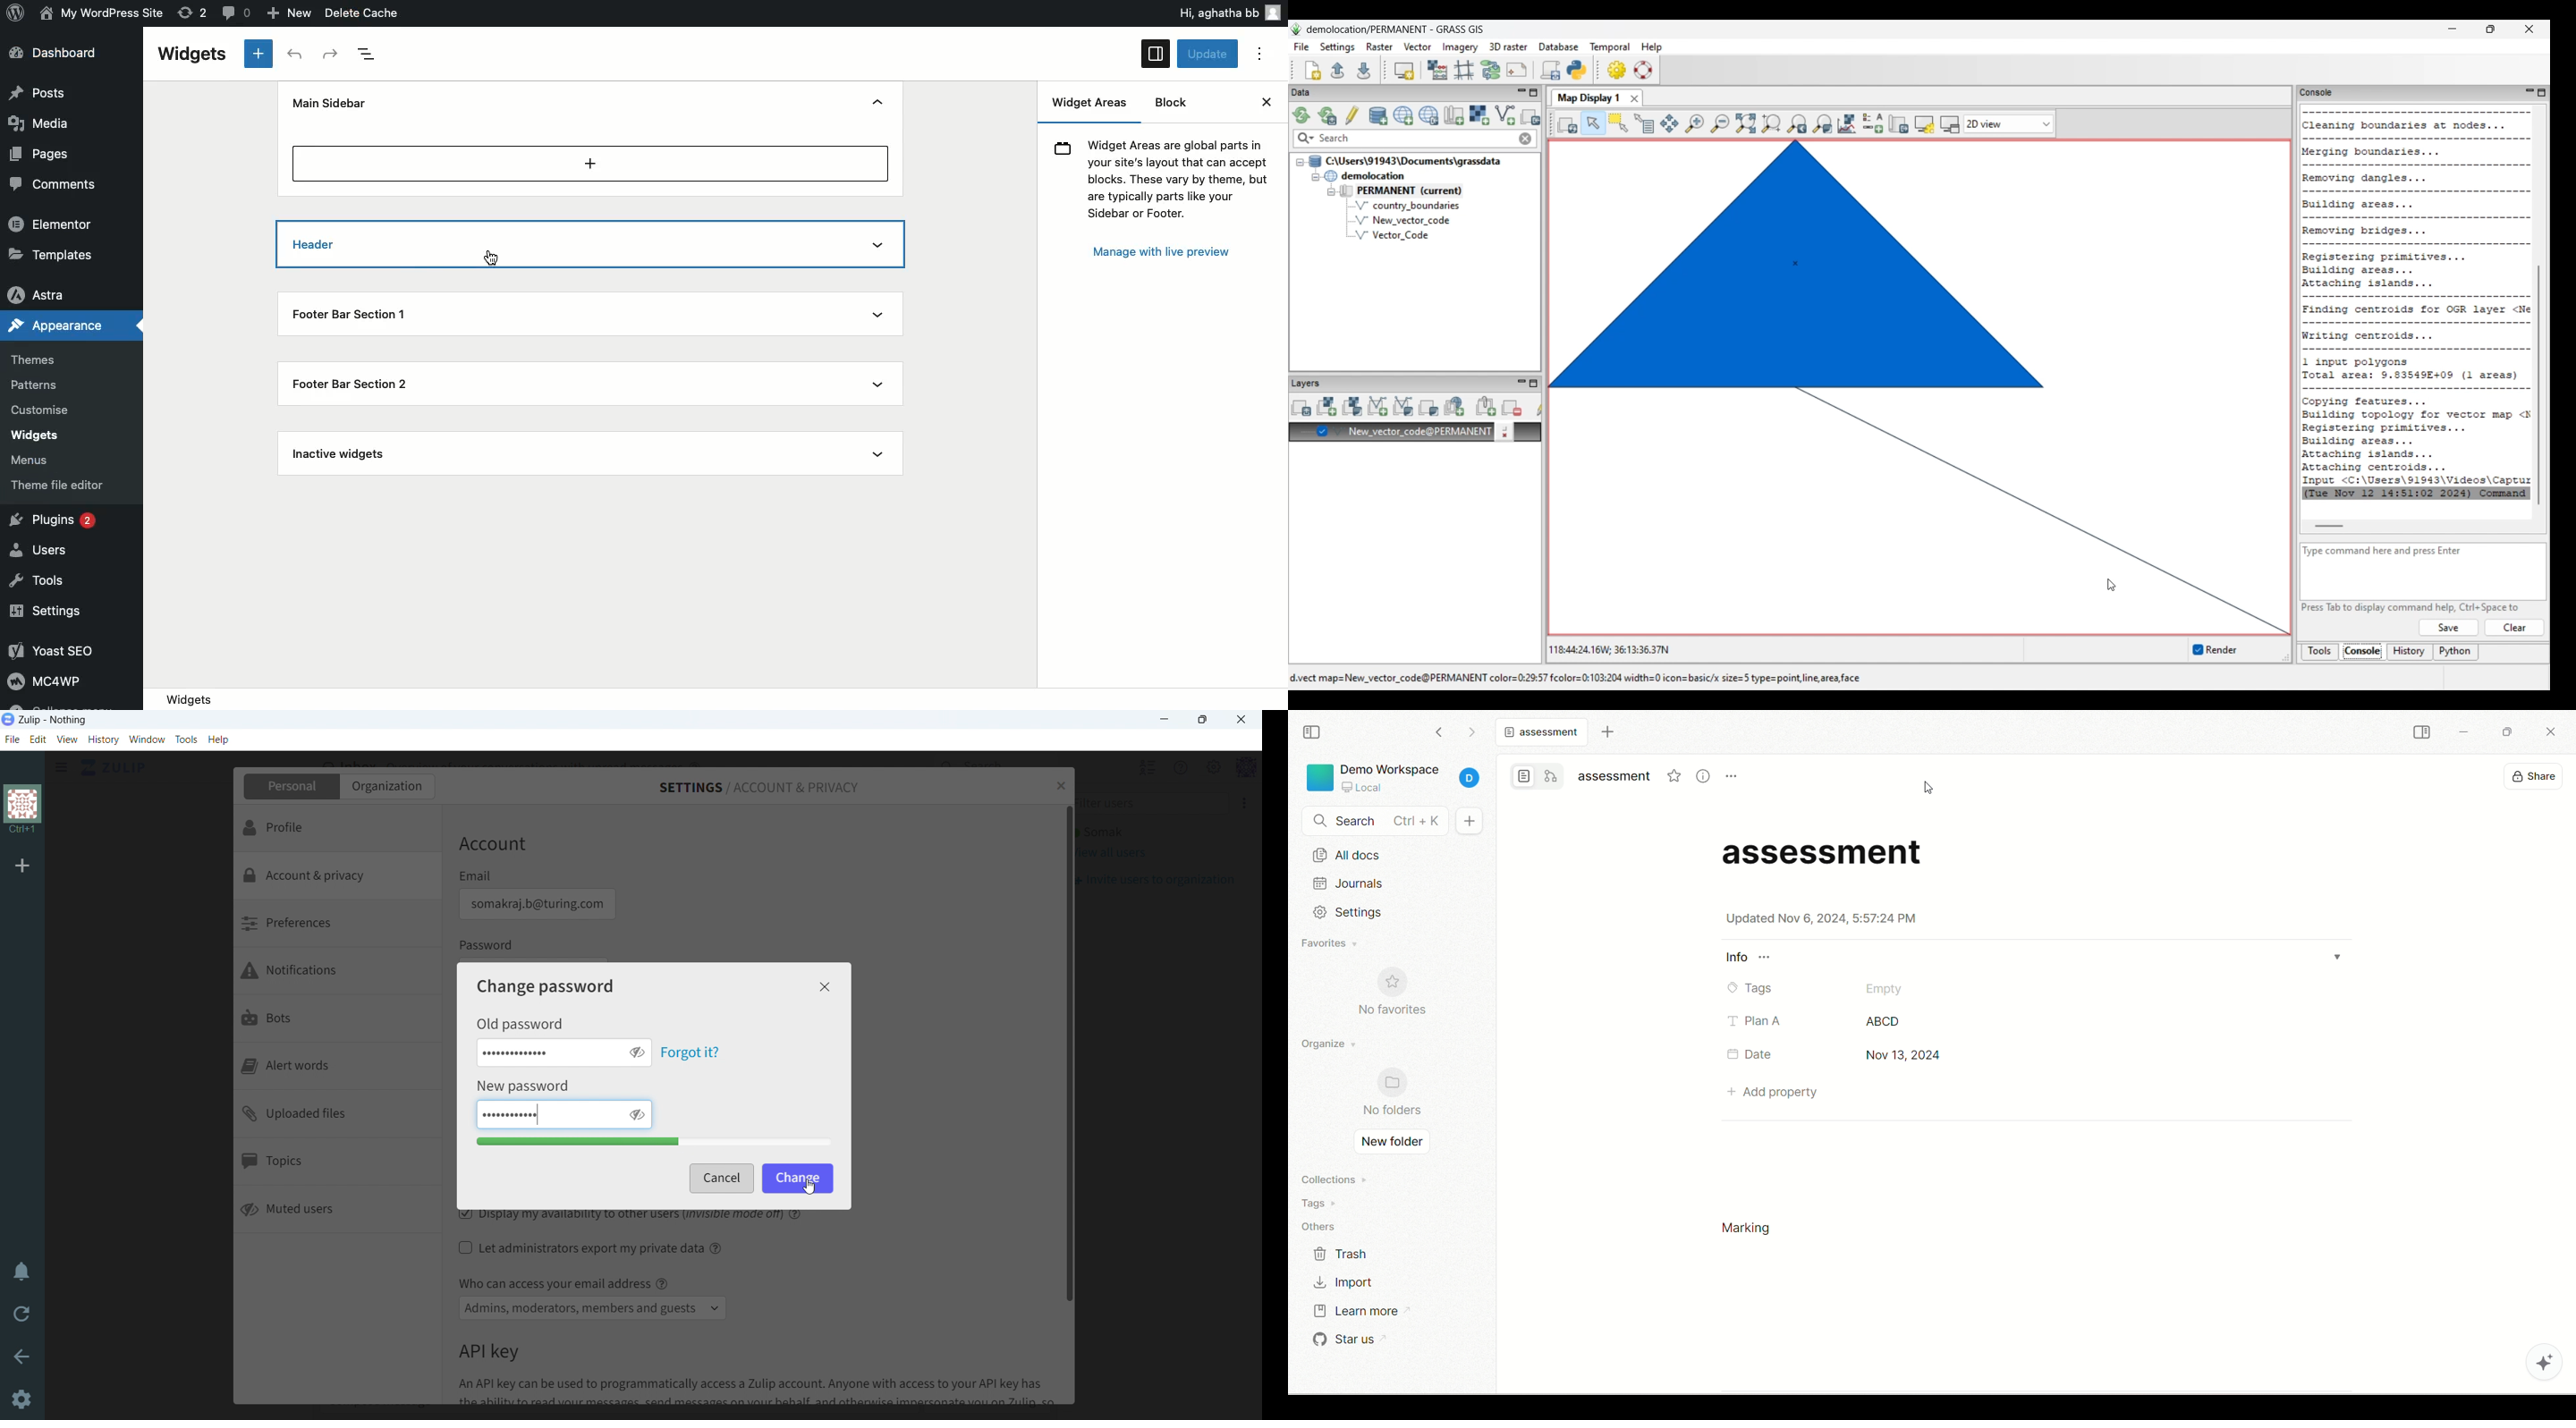  What do you see at coordinates (337, 828) in the screenshot?
I see `profile` at bounding box center [337, 828].